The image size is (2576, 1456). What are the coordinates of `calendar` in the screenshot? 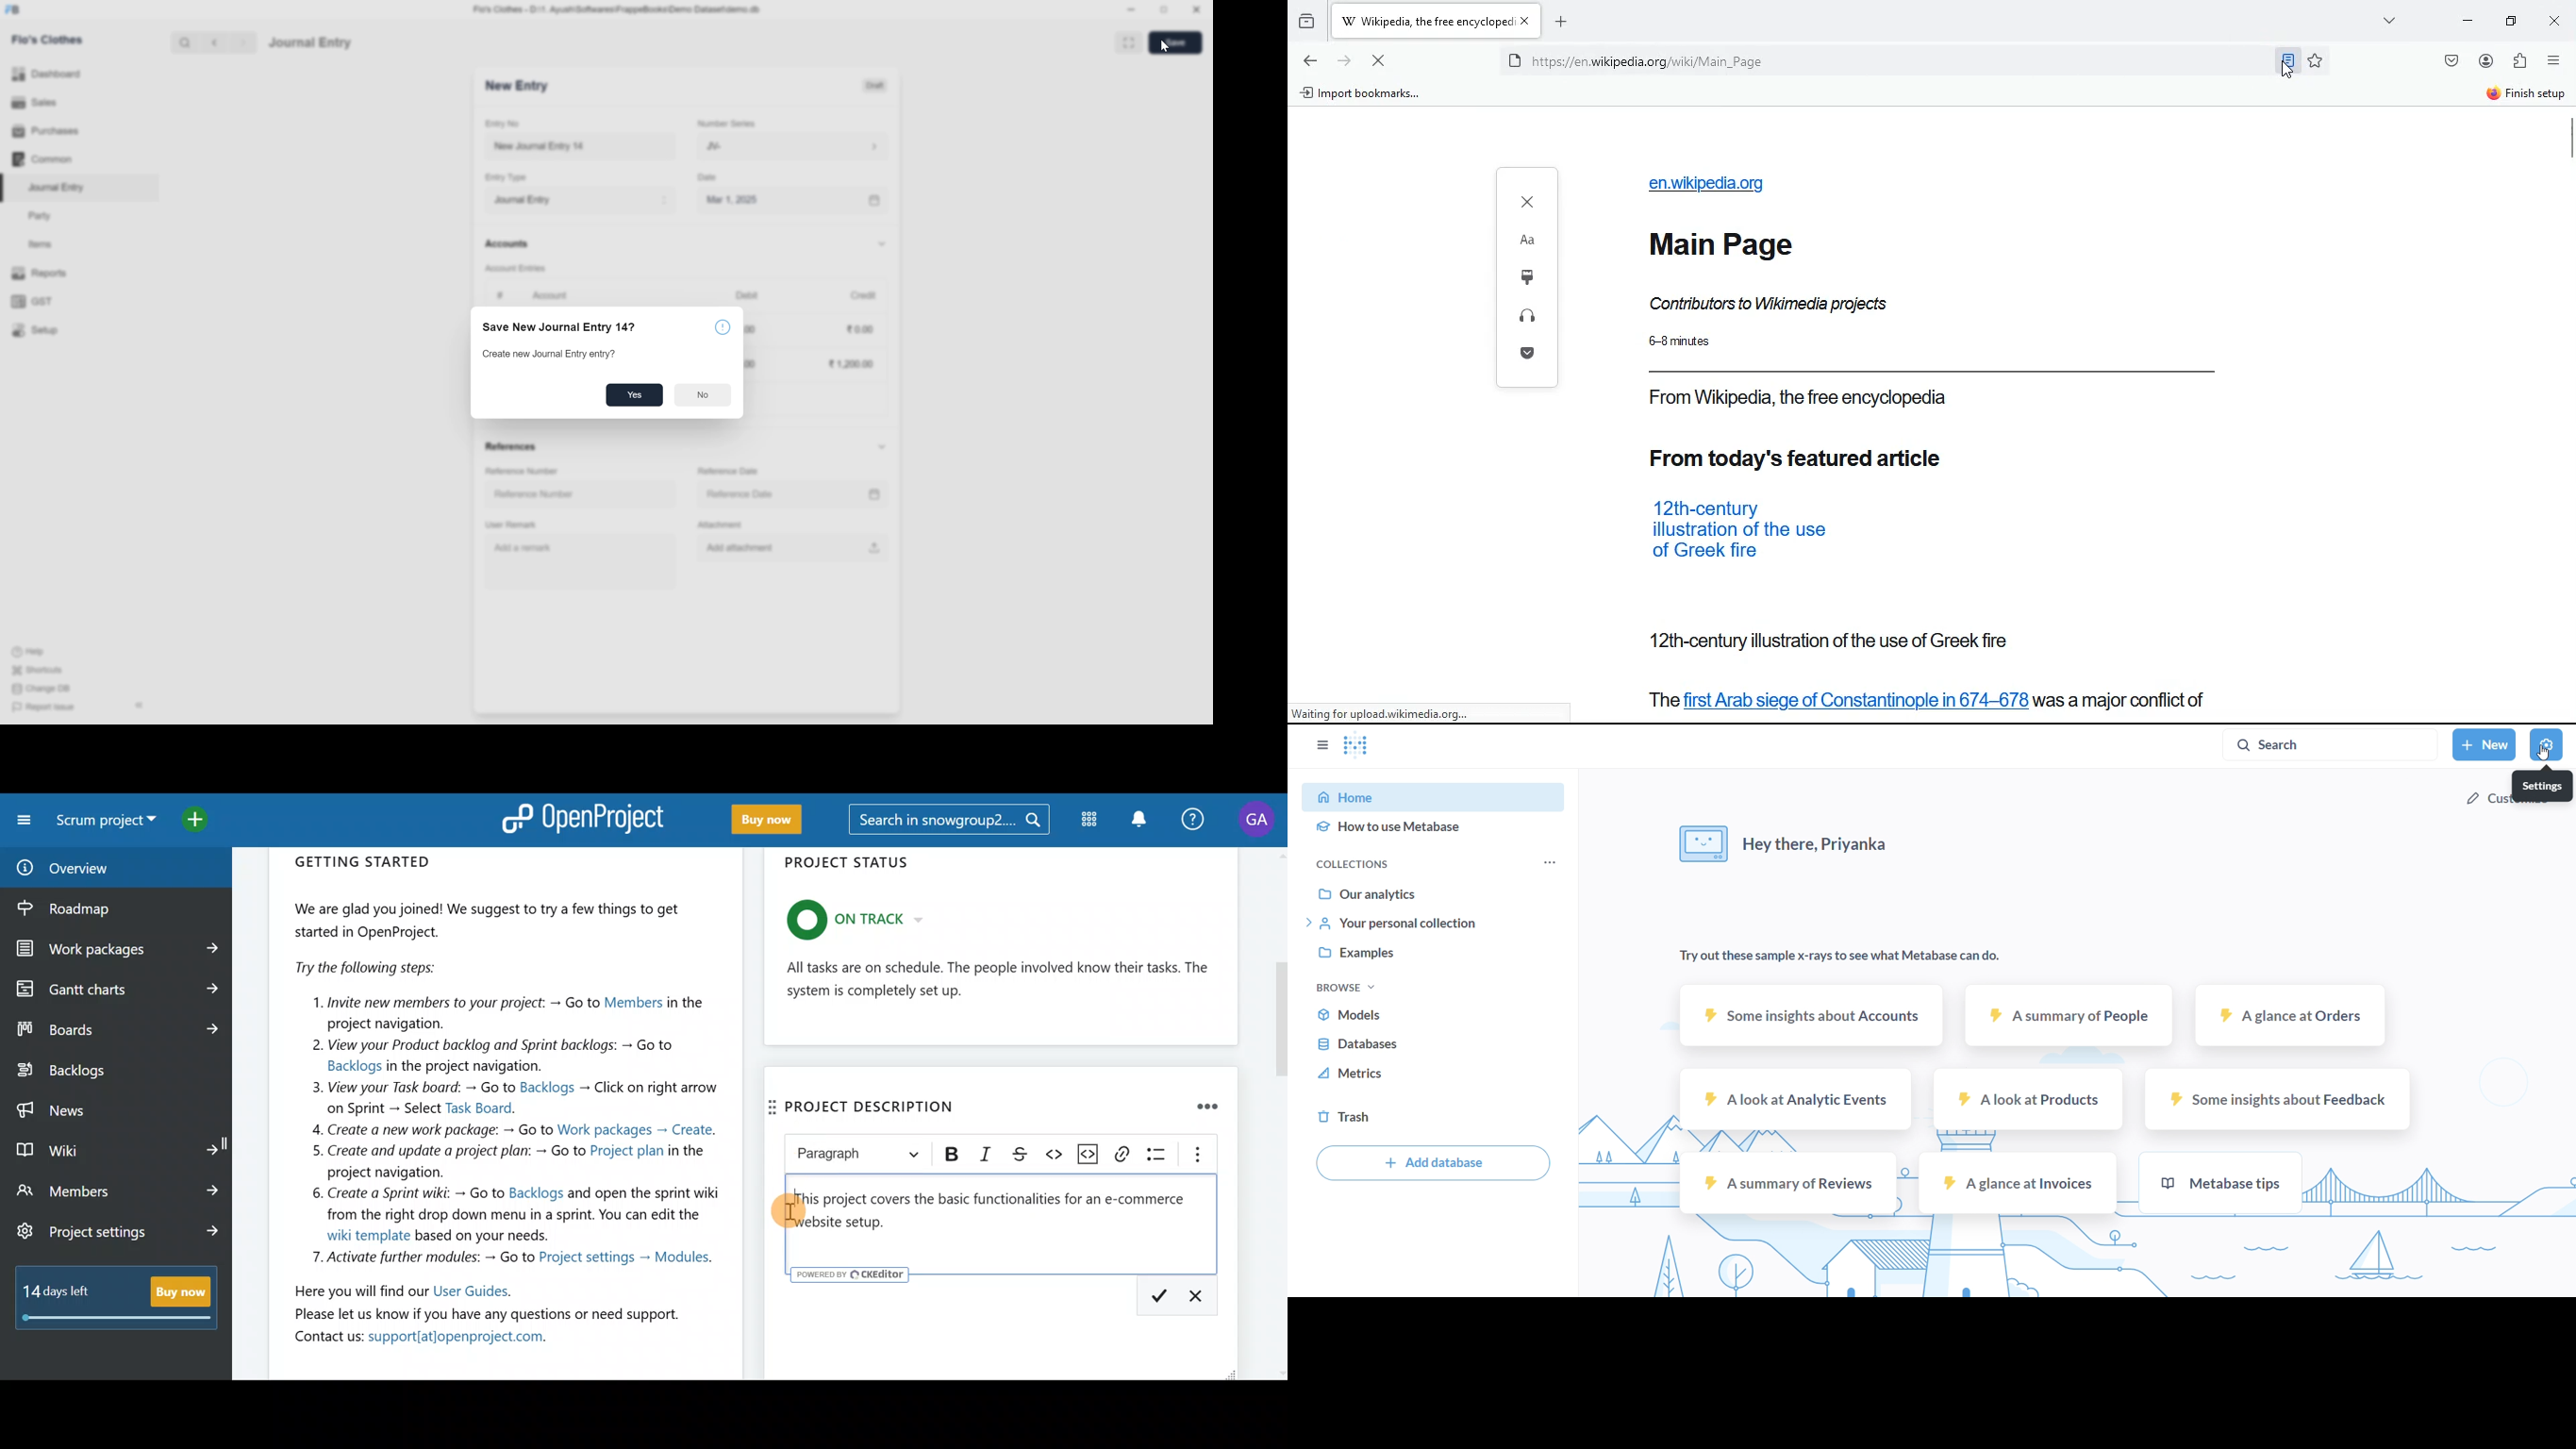 It's located at (876, 202).